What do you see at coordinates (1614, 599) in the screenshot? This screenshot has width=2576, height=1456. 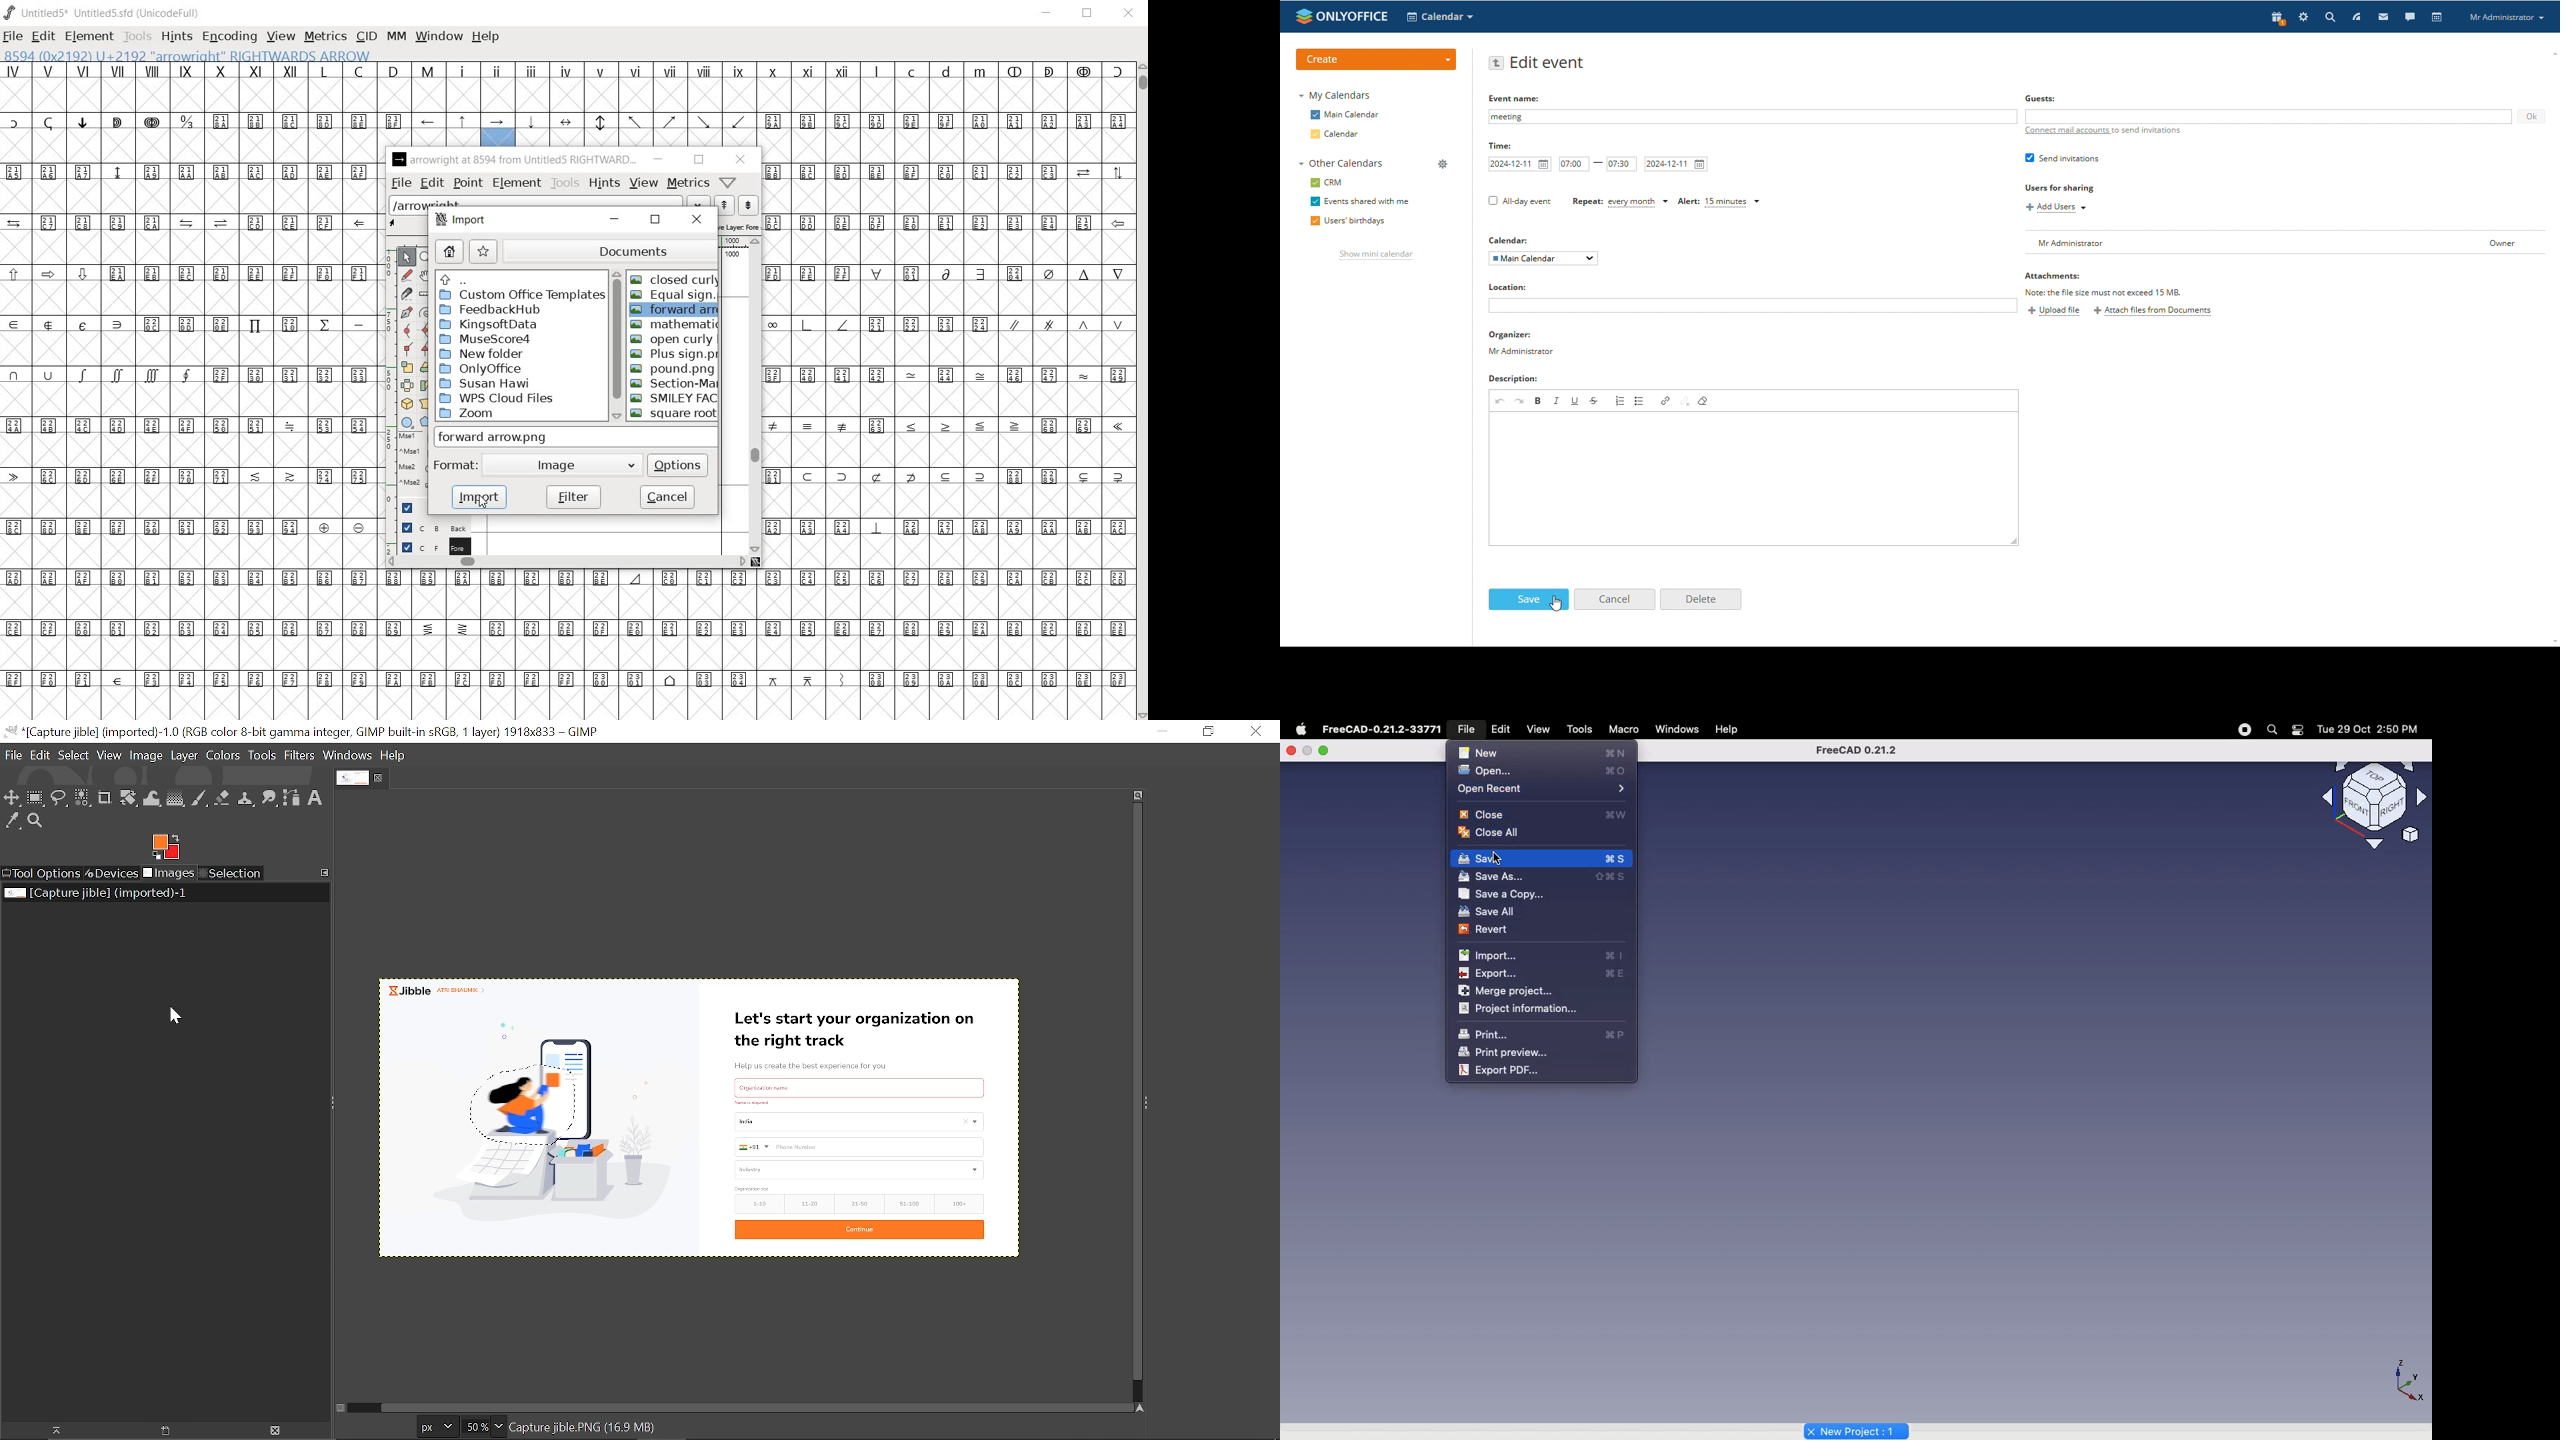 I see `cancel` at bounding box center [1614, 599].